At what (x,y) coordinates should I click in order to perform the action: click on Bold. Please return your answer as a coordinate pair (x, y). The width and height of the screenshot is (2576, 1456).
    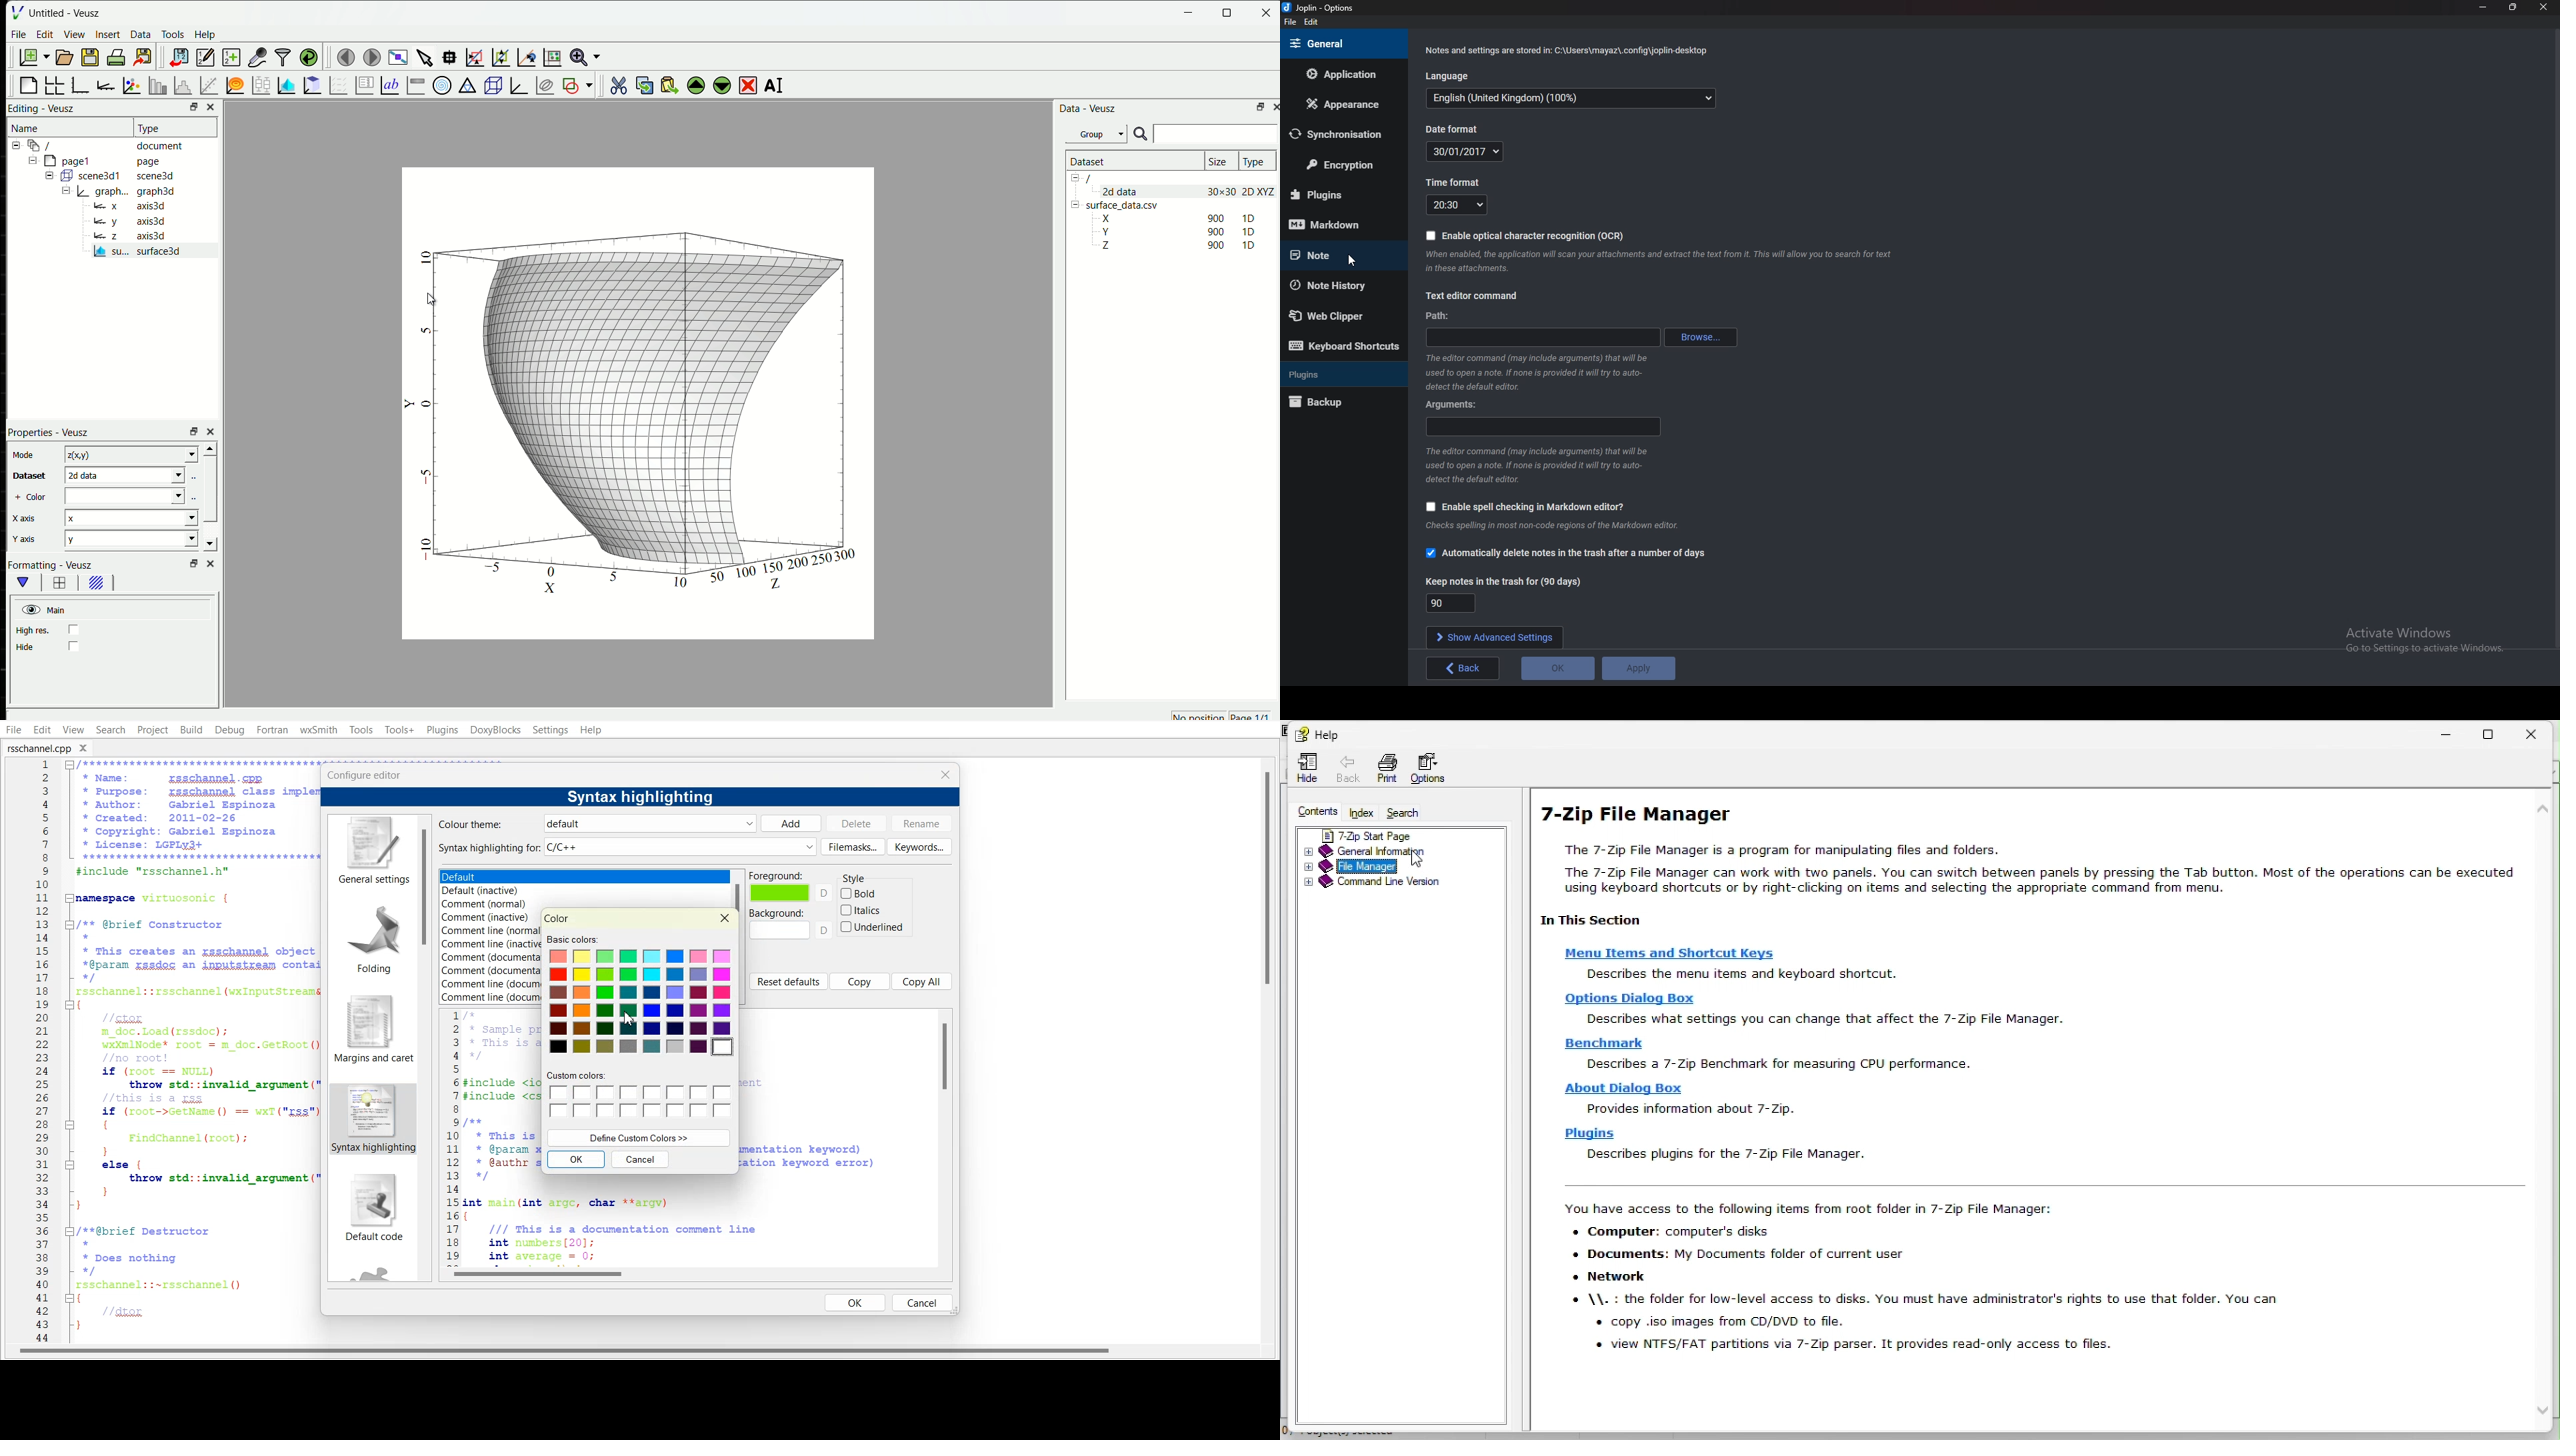
    Looking at the image, I should click on (859, 893).